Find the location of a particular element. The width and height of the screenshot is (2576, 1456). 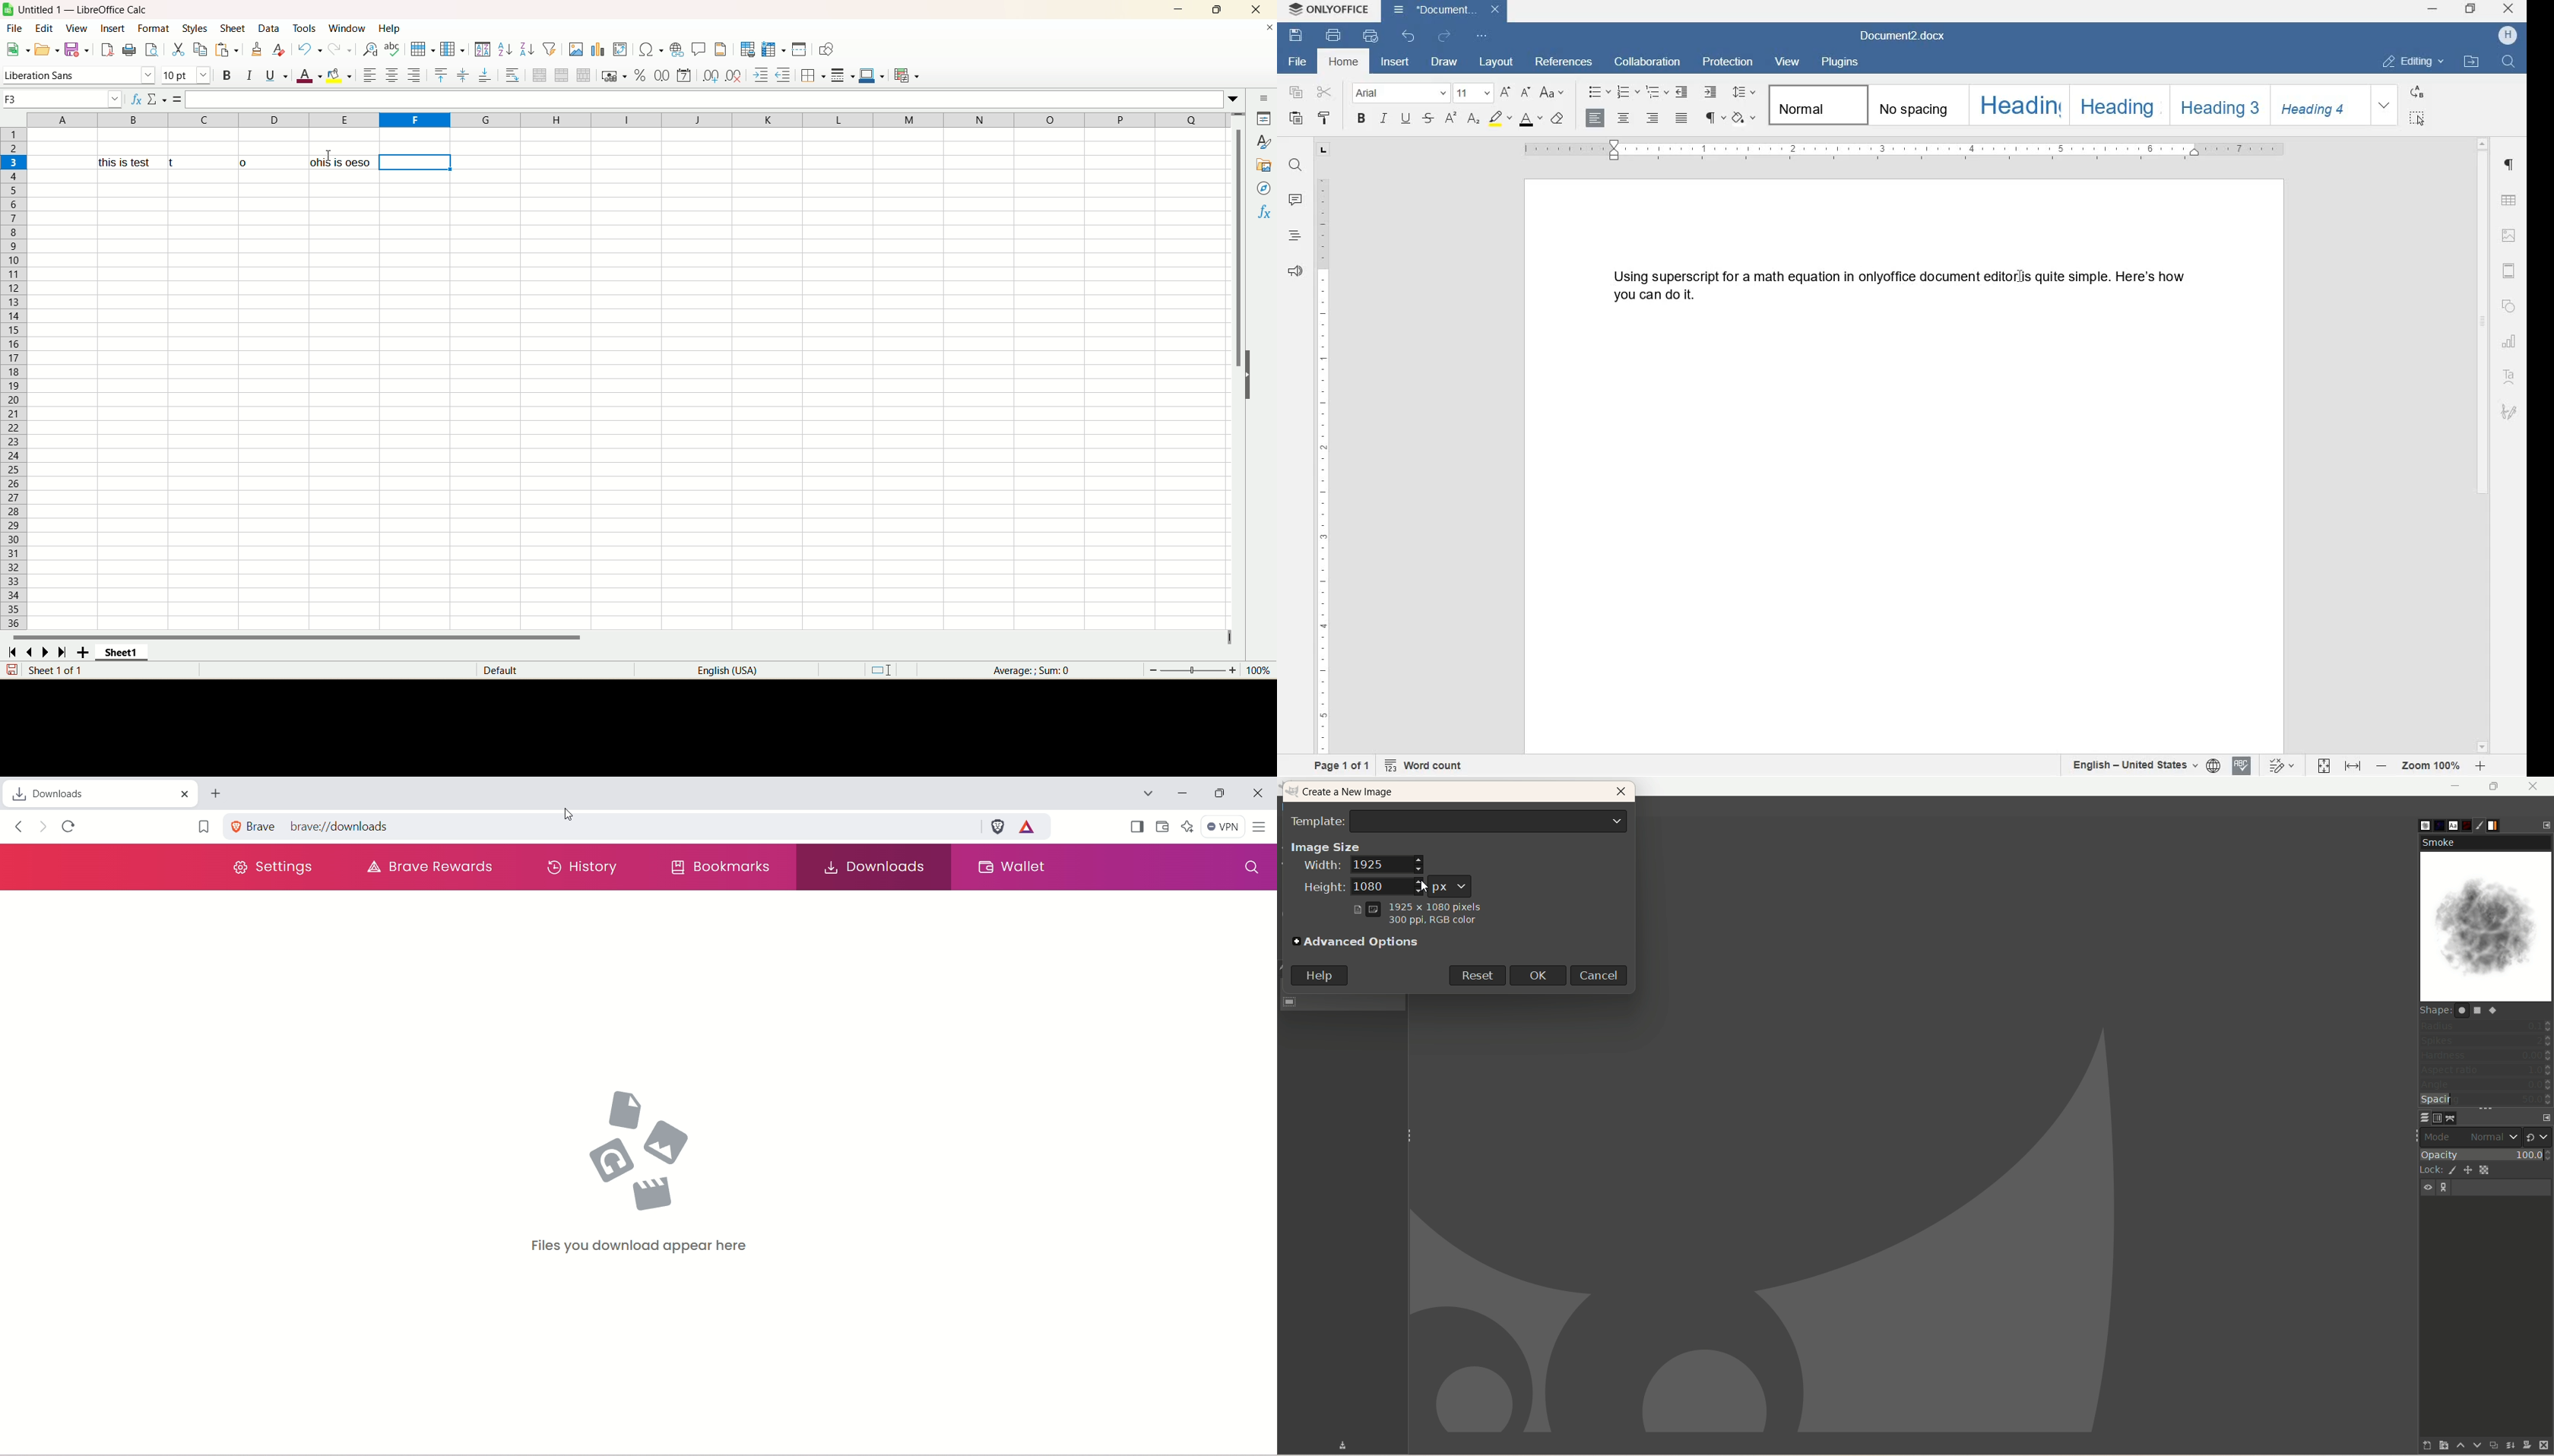

opacity is located at coordinates (2485, 1153).